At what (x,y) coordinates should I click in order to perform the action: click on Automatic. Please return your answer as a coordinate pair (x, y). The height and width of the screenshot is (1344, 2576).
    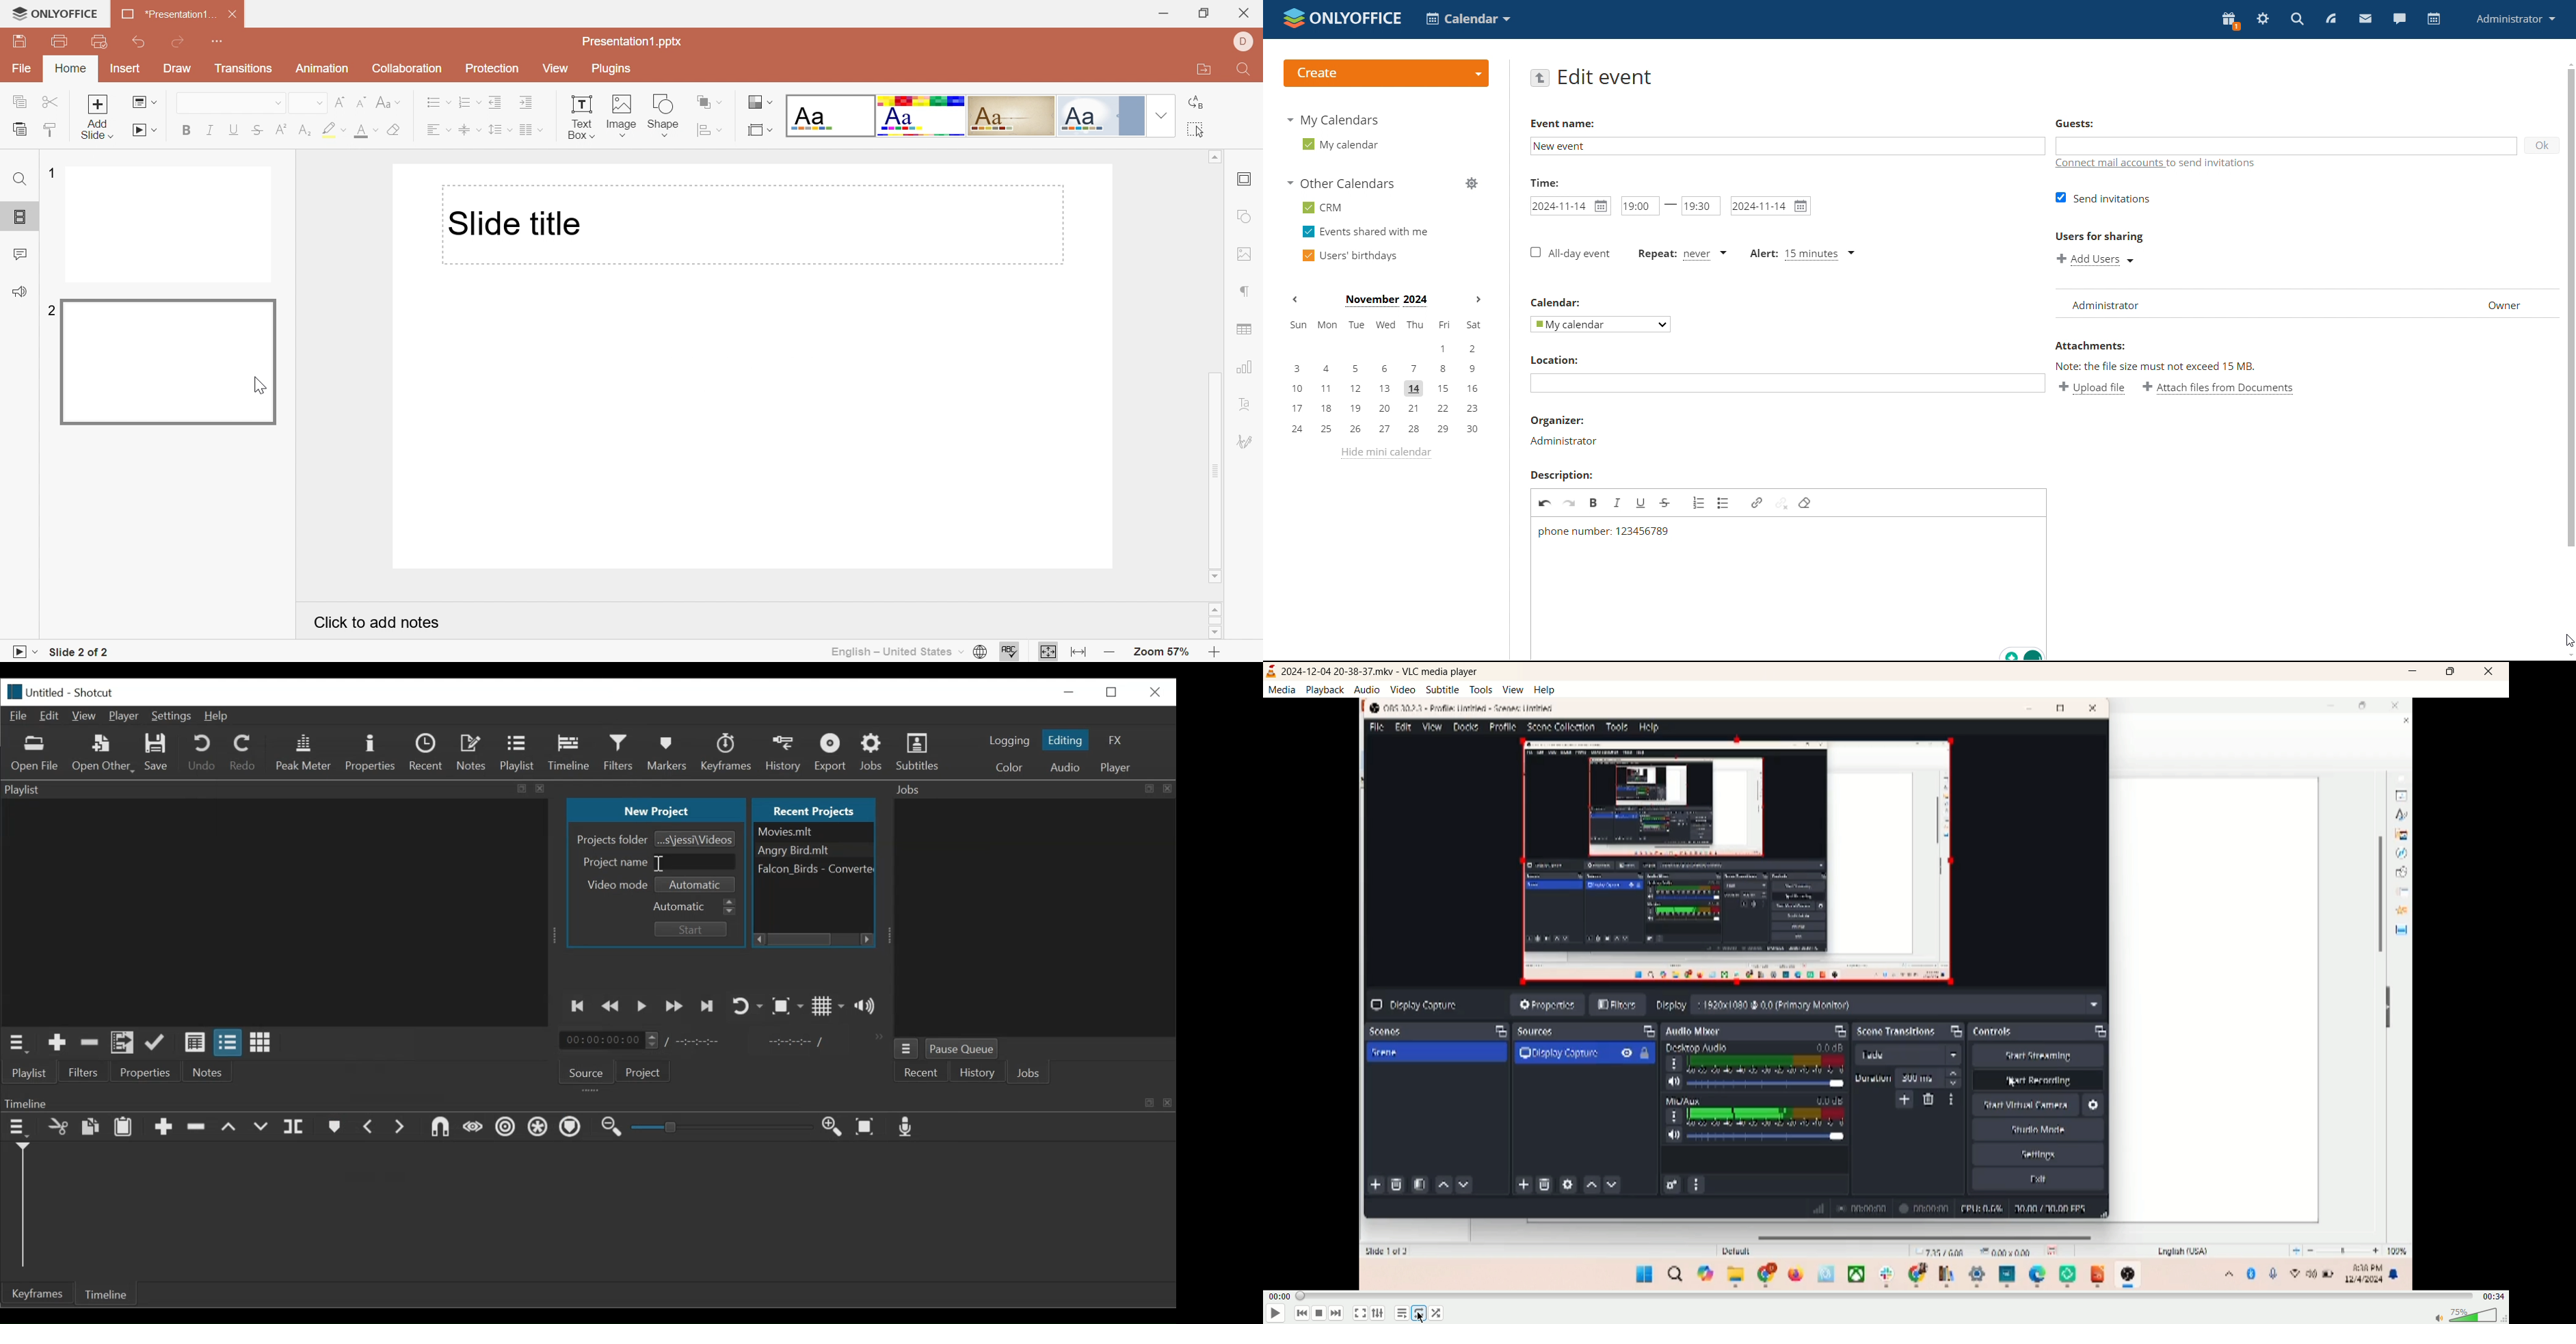
    Looking at the image, I should click on (696, 906).